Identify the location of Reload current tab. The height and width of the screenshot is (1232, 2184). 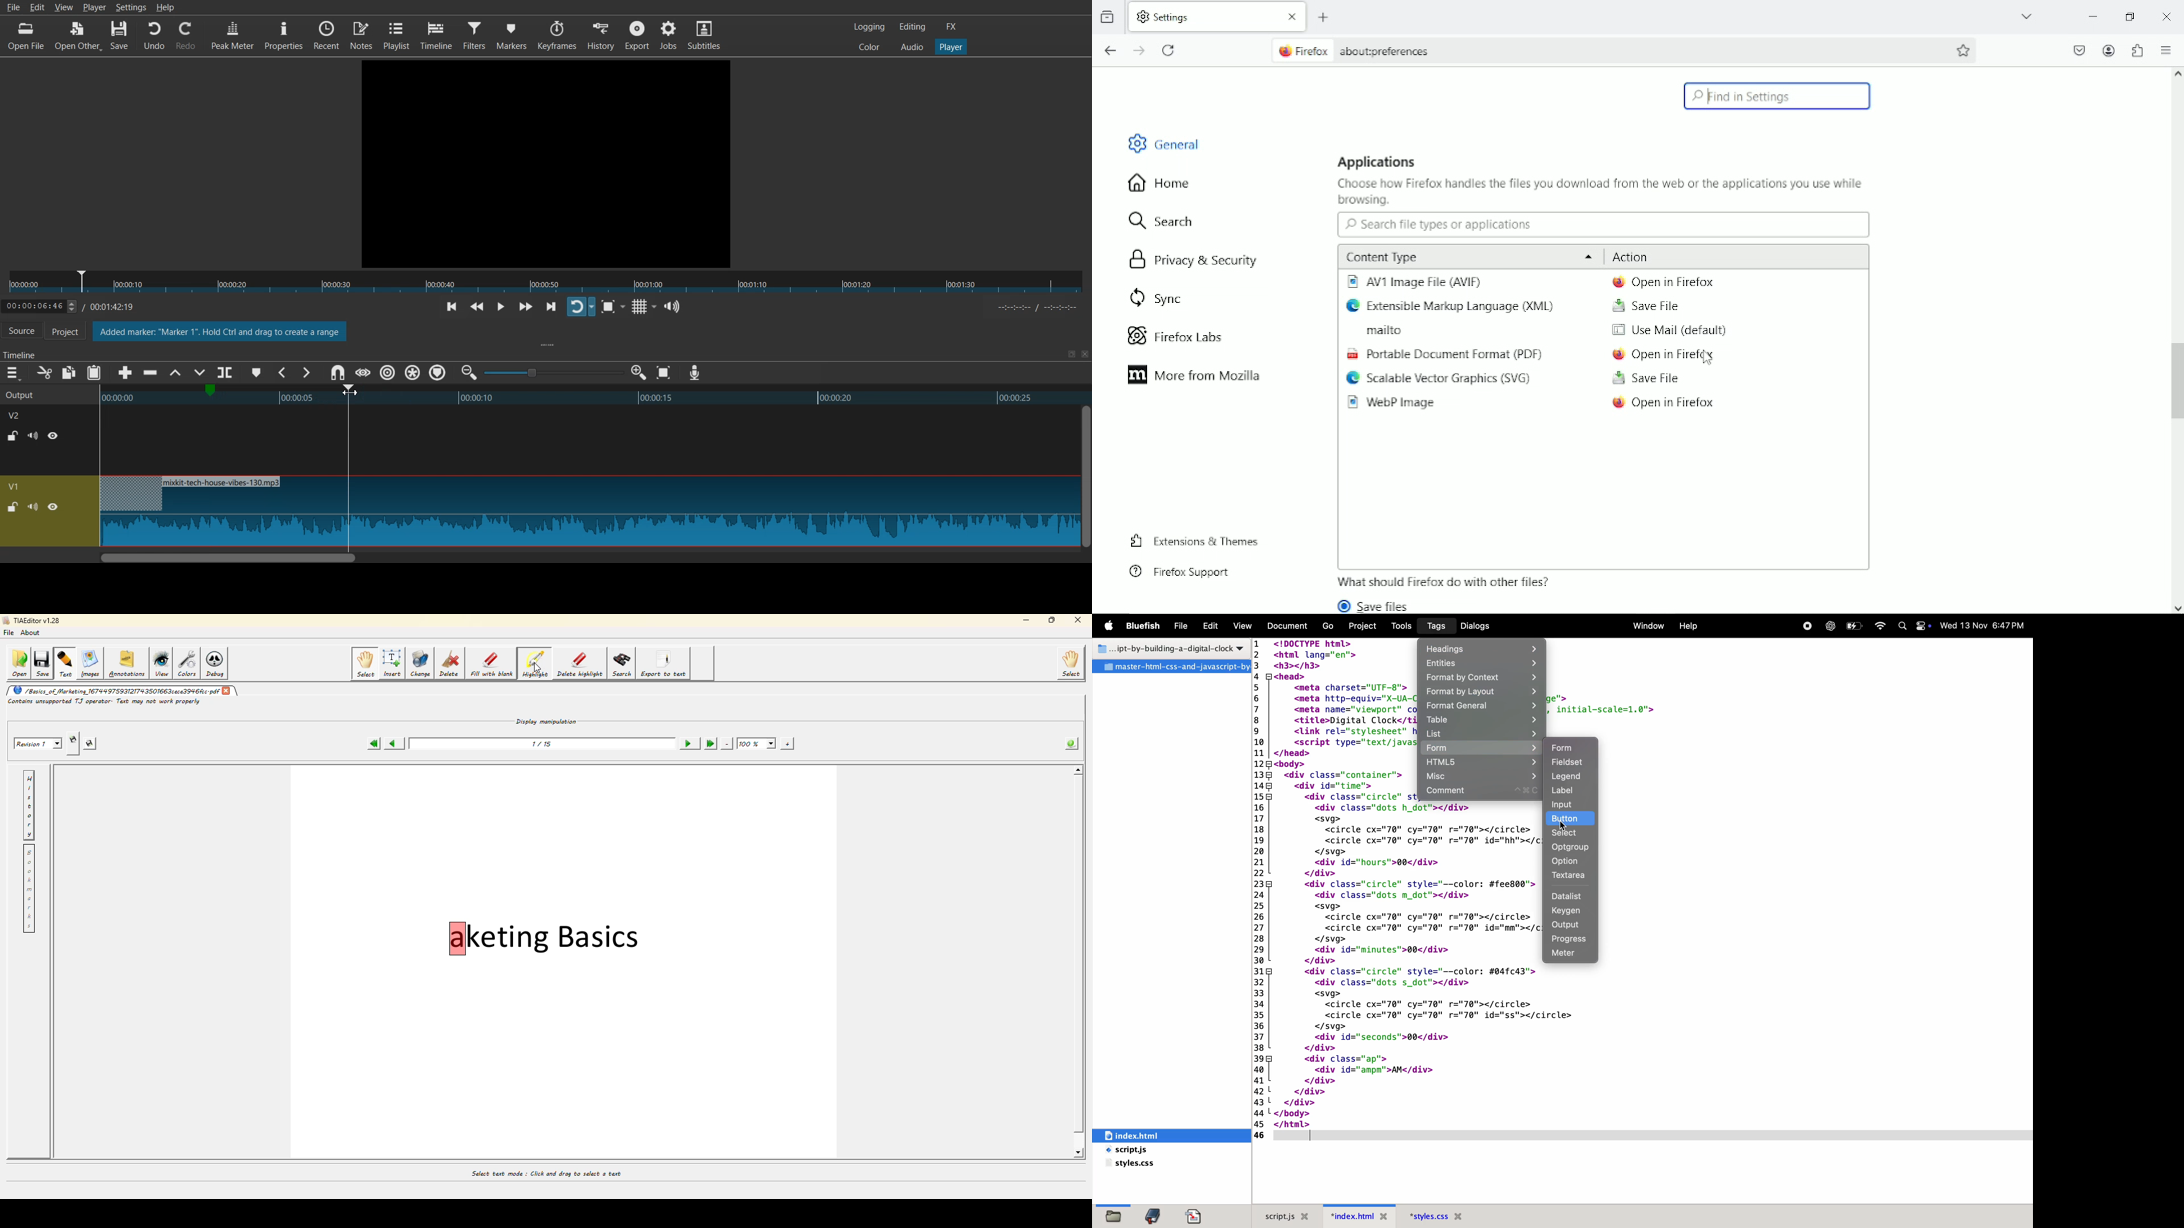
(1169, 52).